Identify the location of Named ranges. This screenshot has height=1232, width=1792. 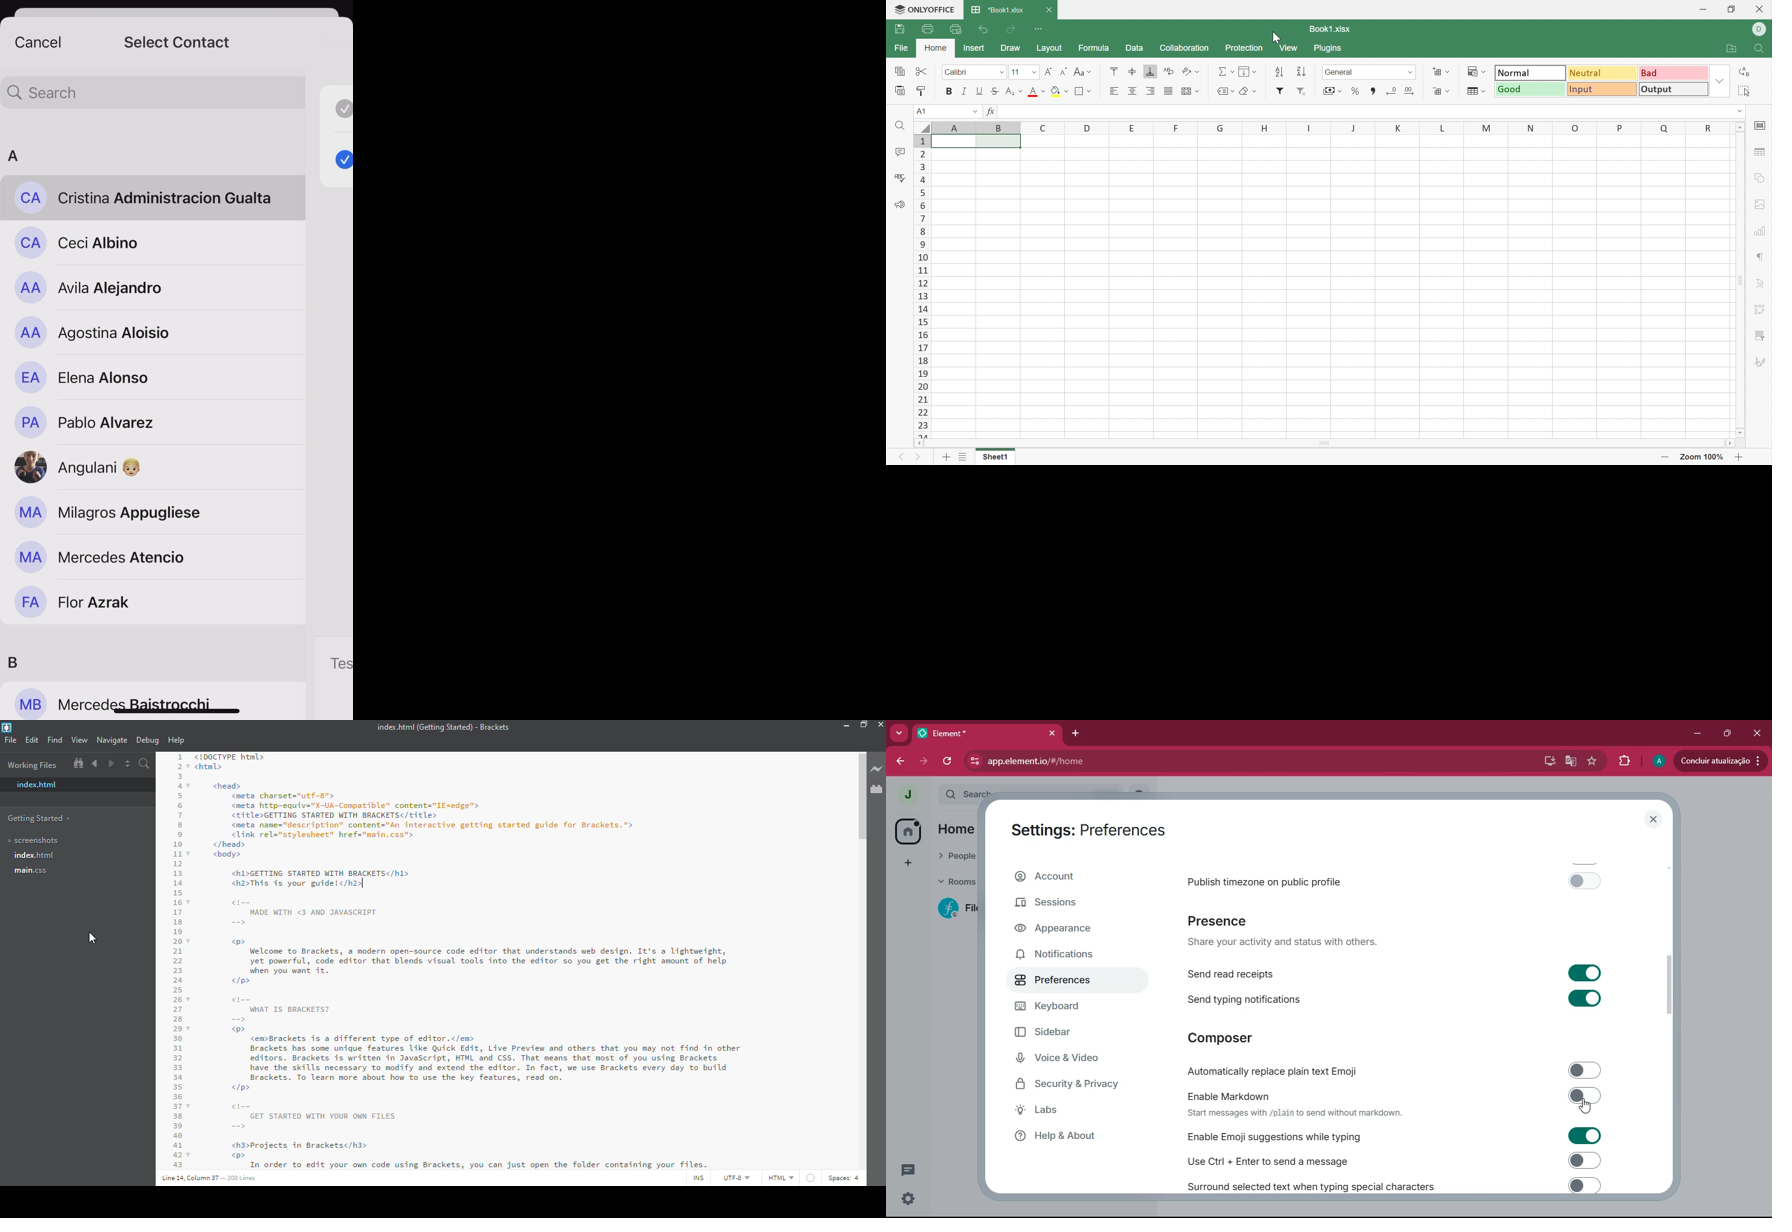
(1225, 91).